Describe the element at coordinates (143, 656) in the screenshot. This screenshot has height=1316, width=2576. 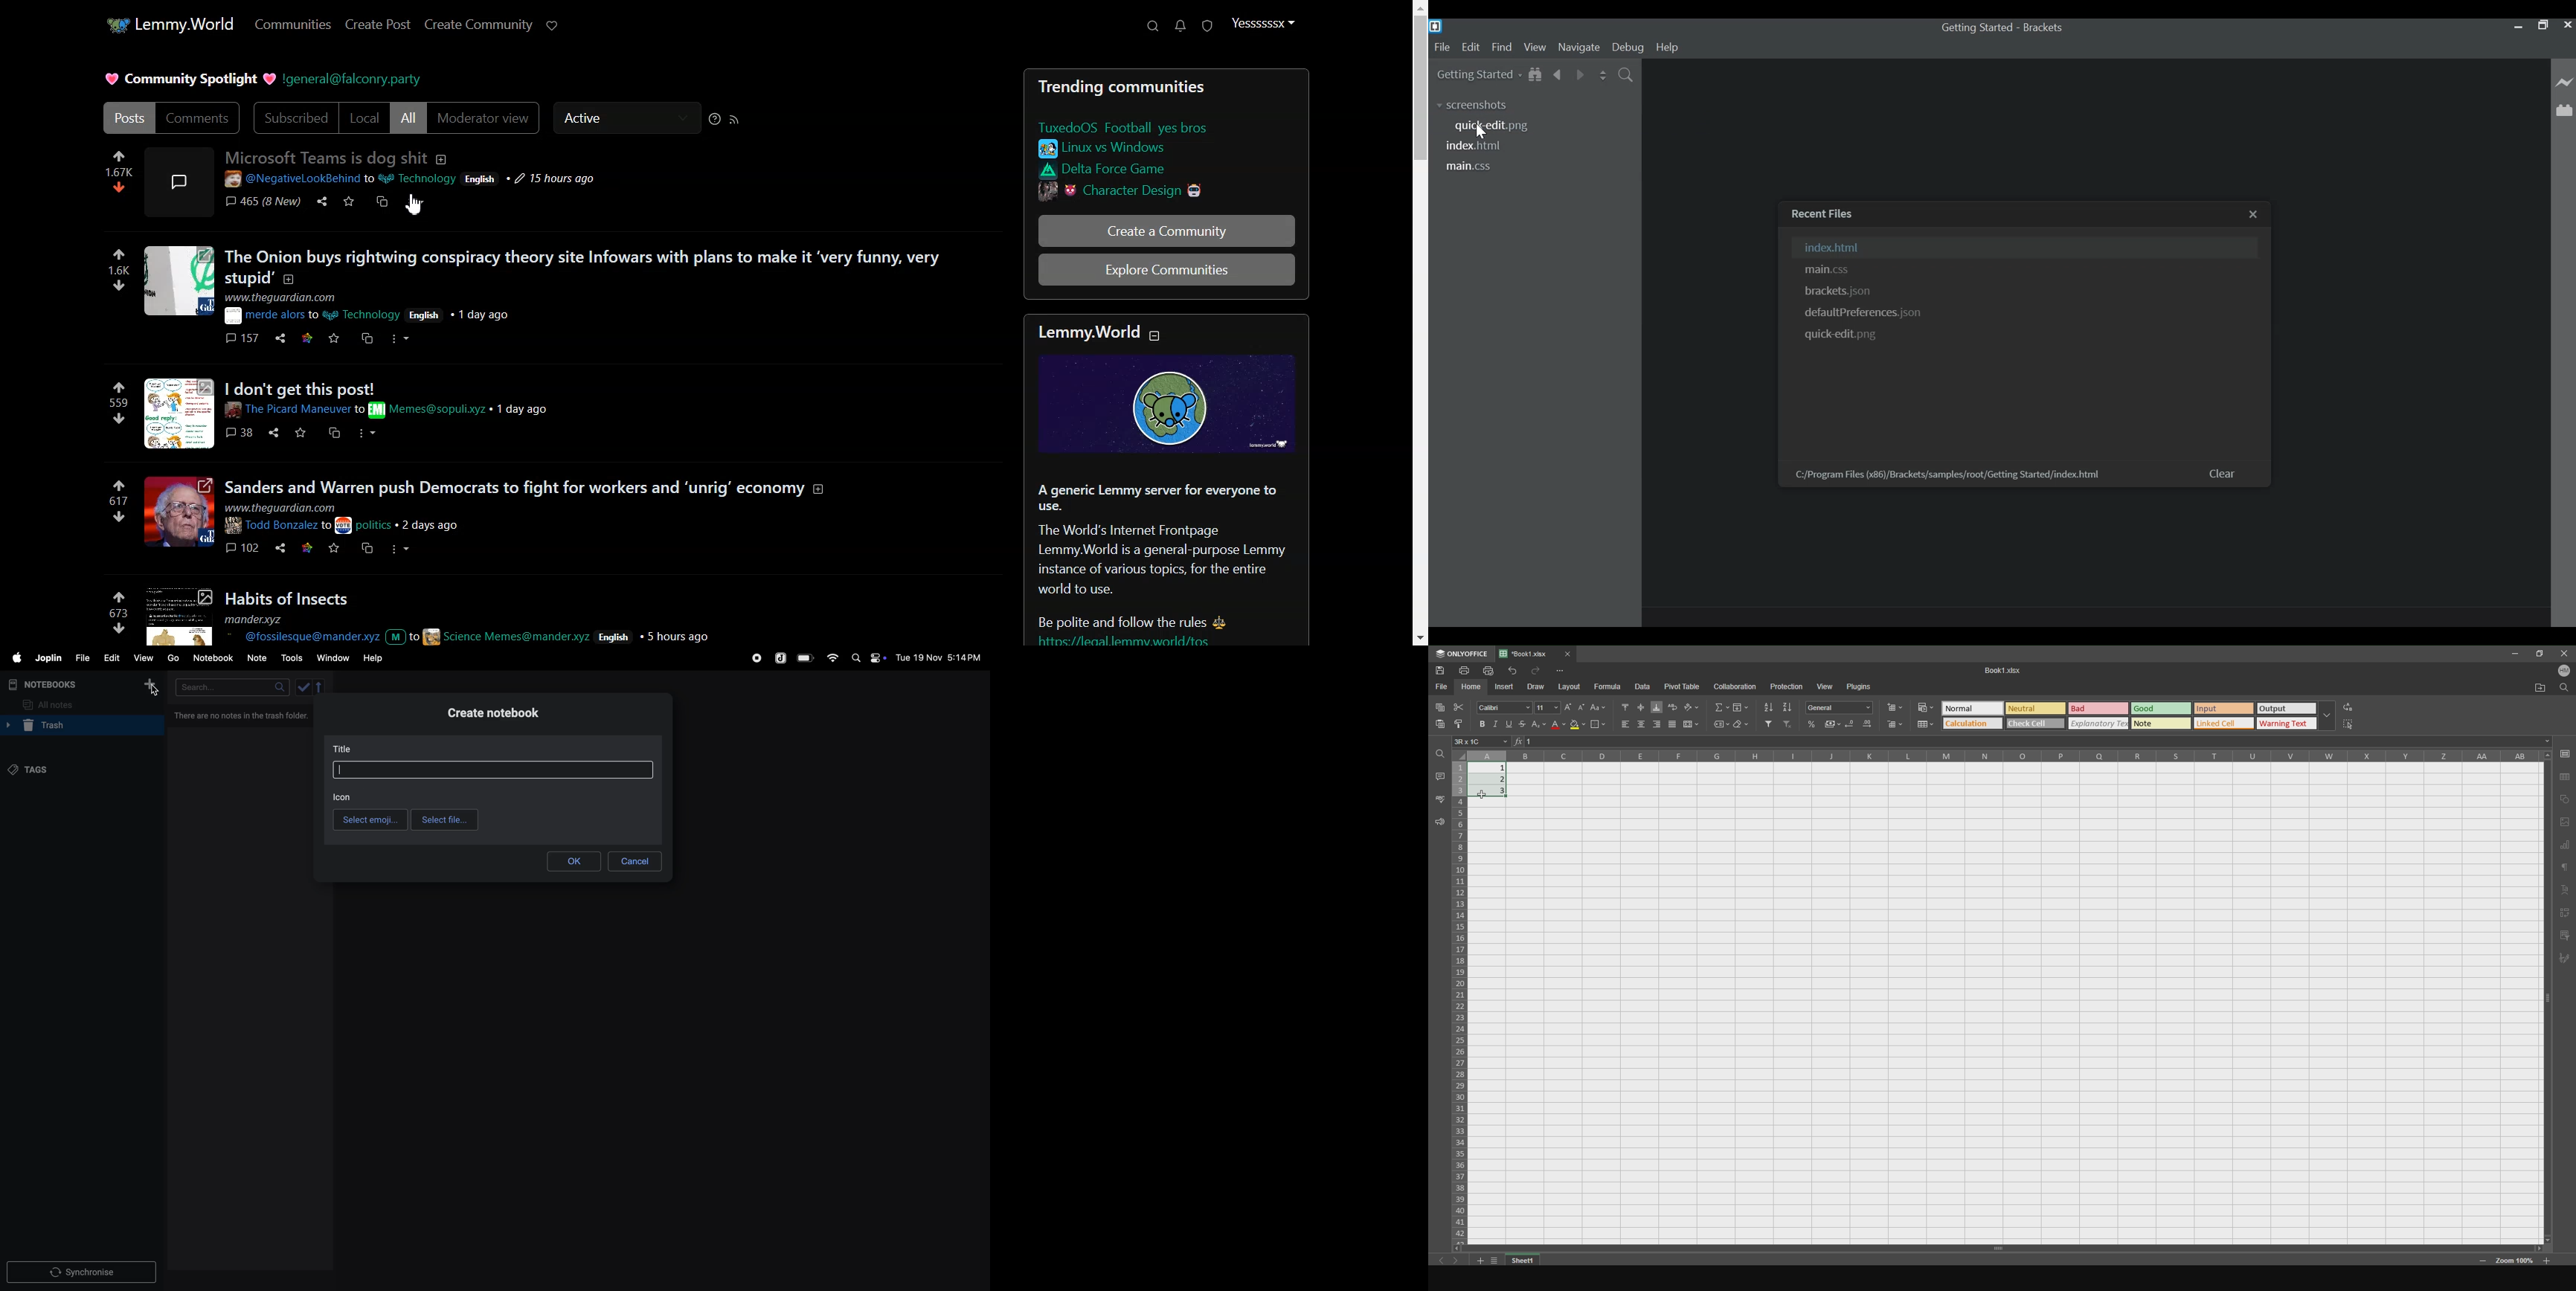
I see `view` at that location.